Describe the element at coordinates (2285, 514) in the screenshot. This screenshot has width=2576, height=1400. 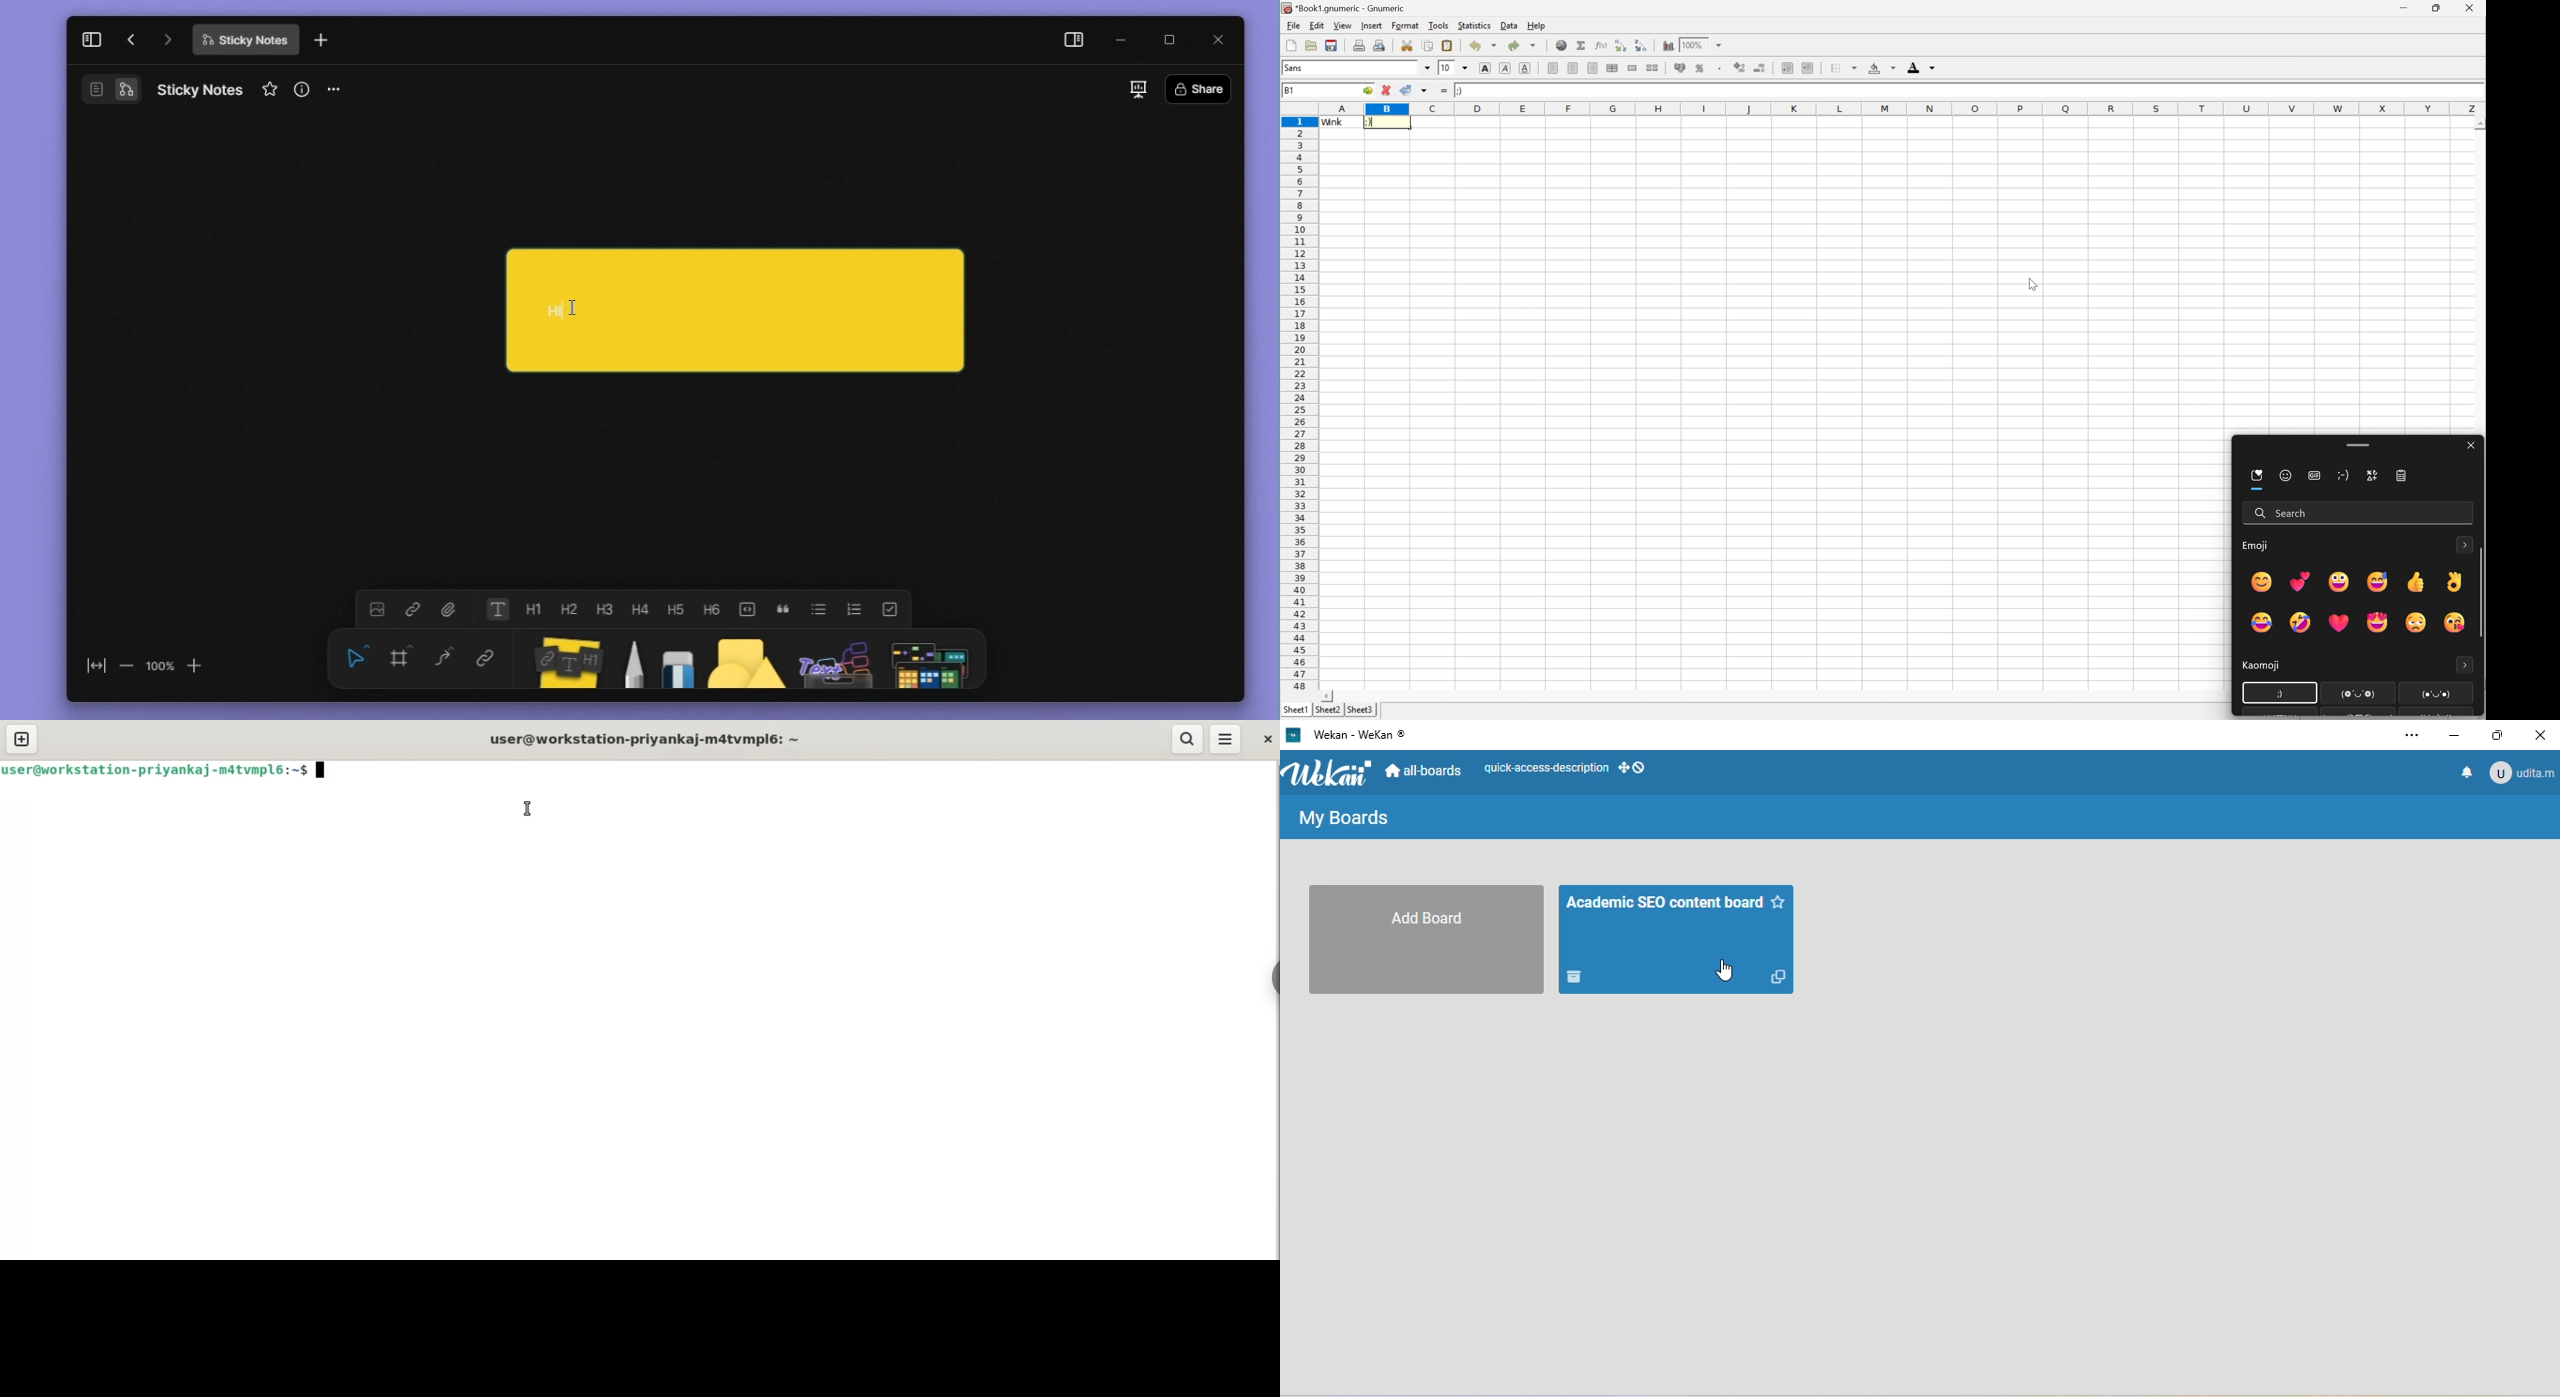
I see `search` at that location.